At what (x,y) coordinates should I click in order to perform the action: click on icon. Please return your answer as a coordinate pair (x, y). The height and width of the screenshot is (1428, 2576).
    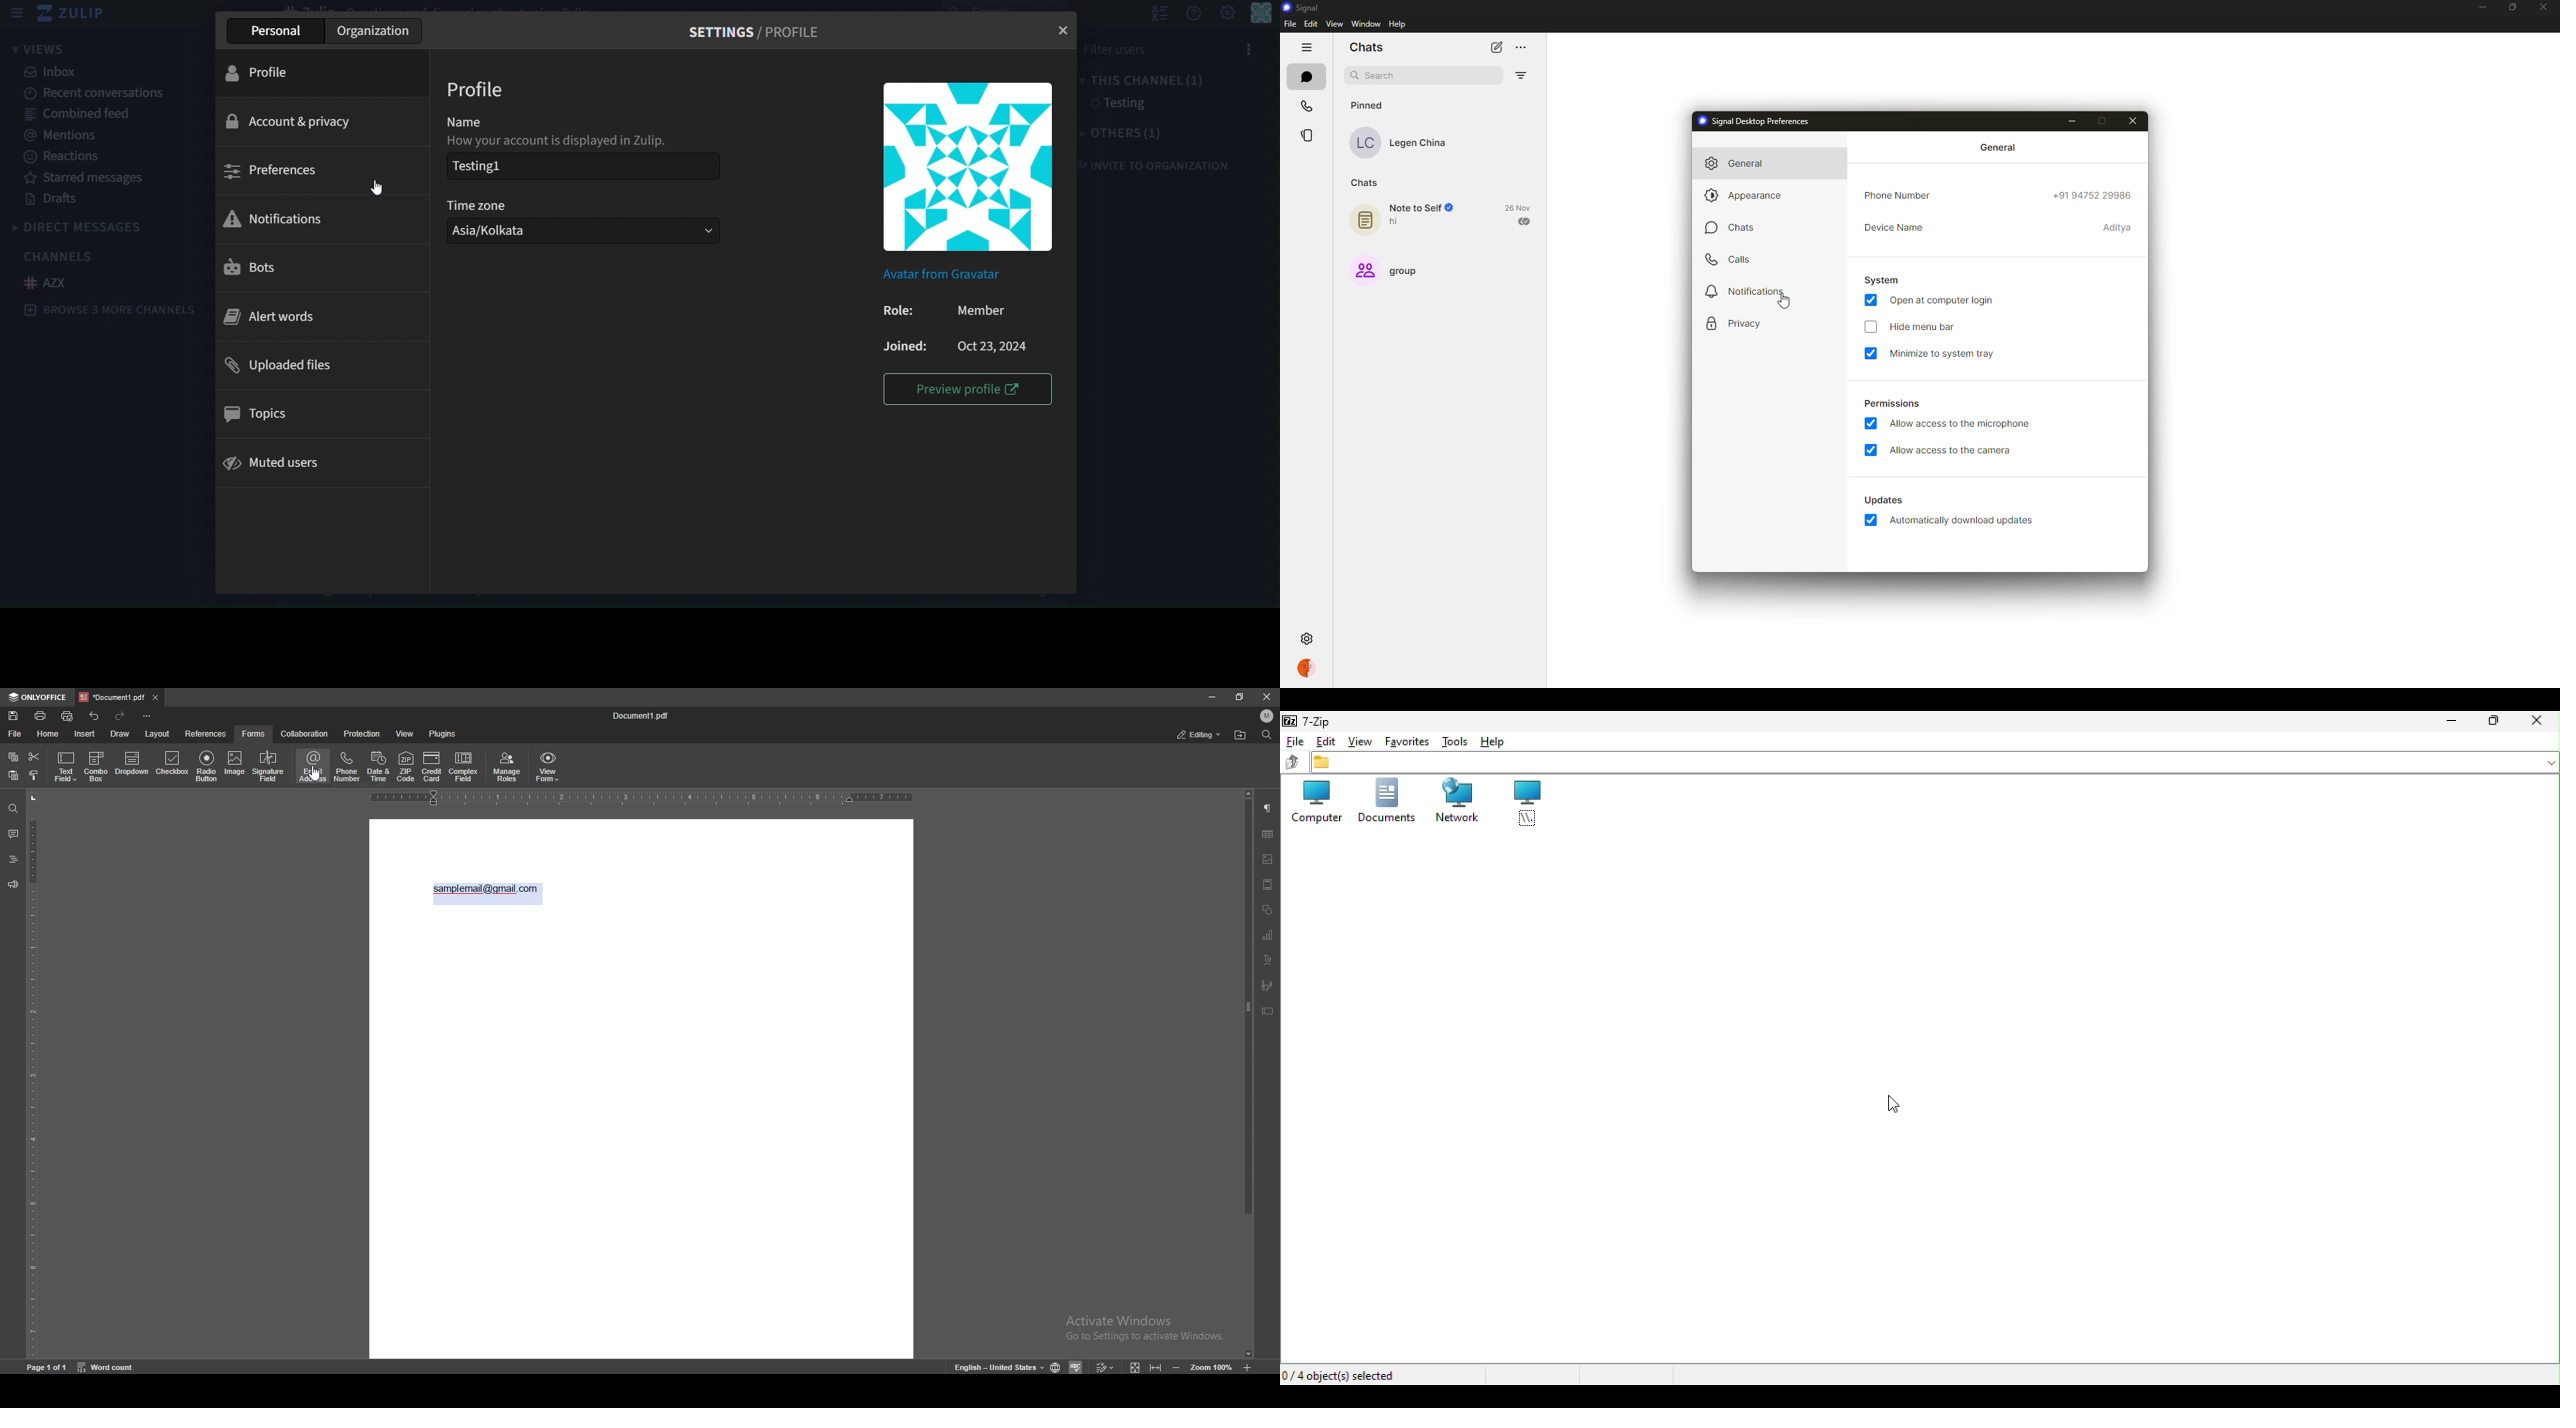
    Looking at the image, I should click on (966, 168).